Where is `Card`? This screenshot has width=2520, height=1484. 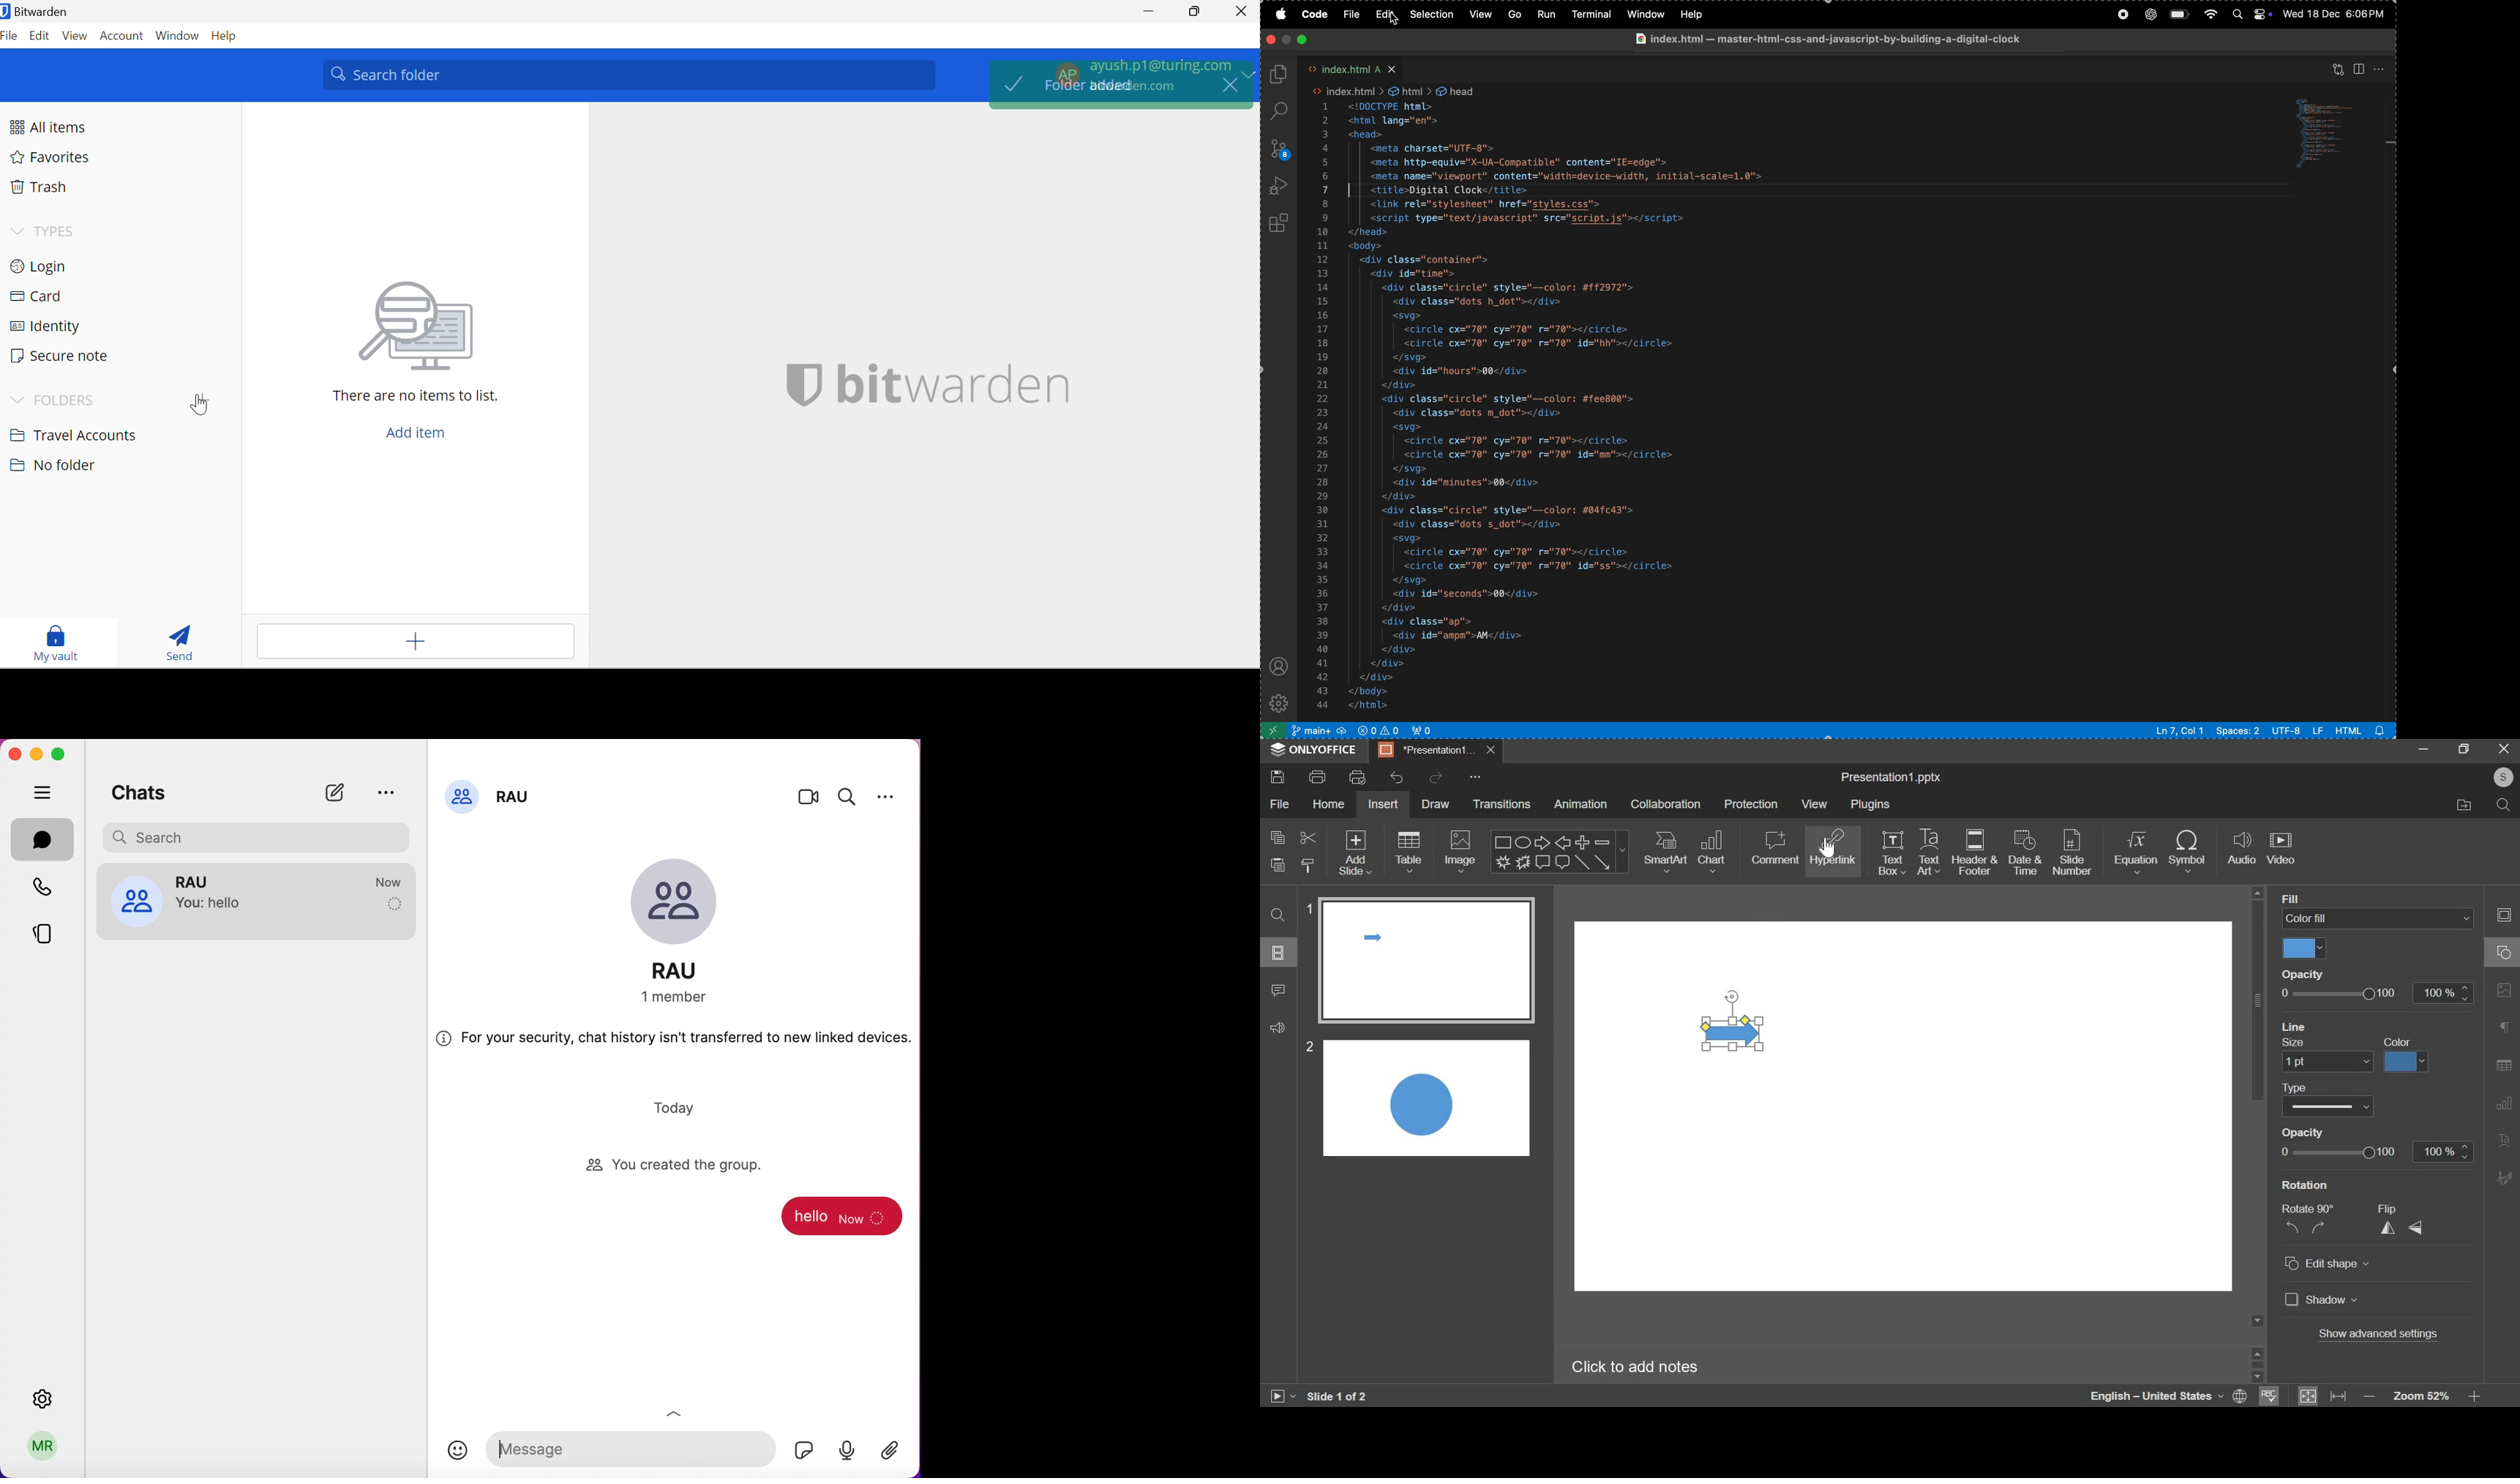 Card is located at coordinates (41, 296).